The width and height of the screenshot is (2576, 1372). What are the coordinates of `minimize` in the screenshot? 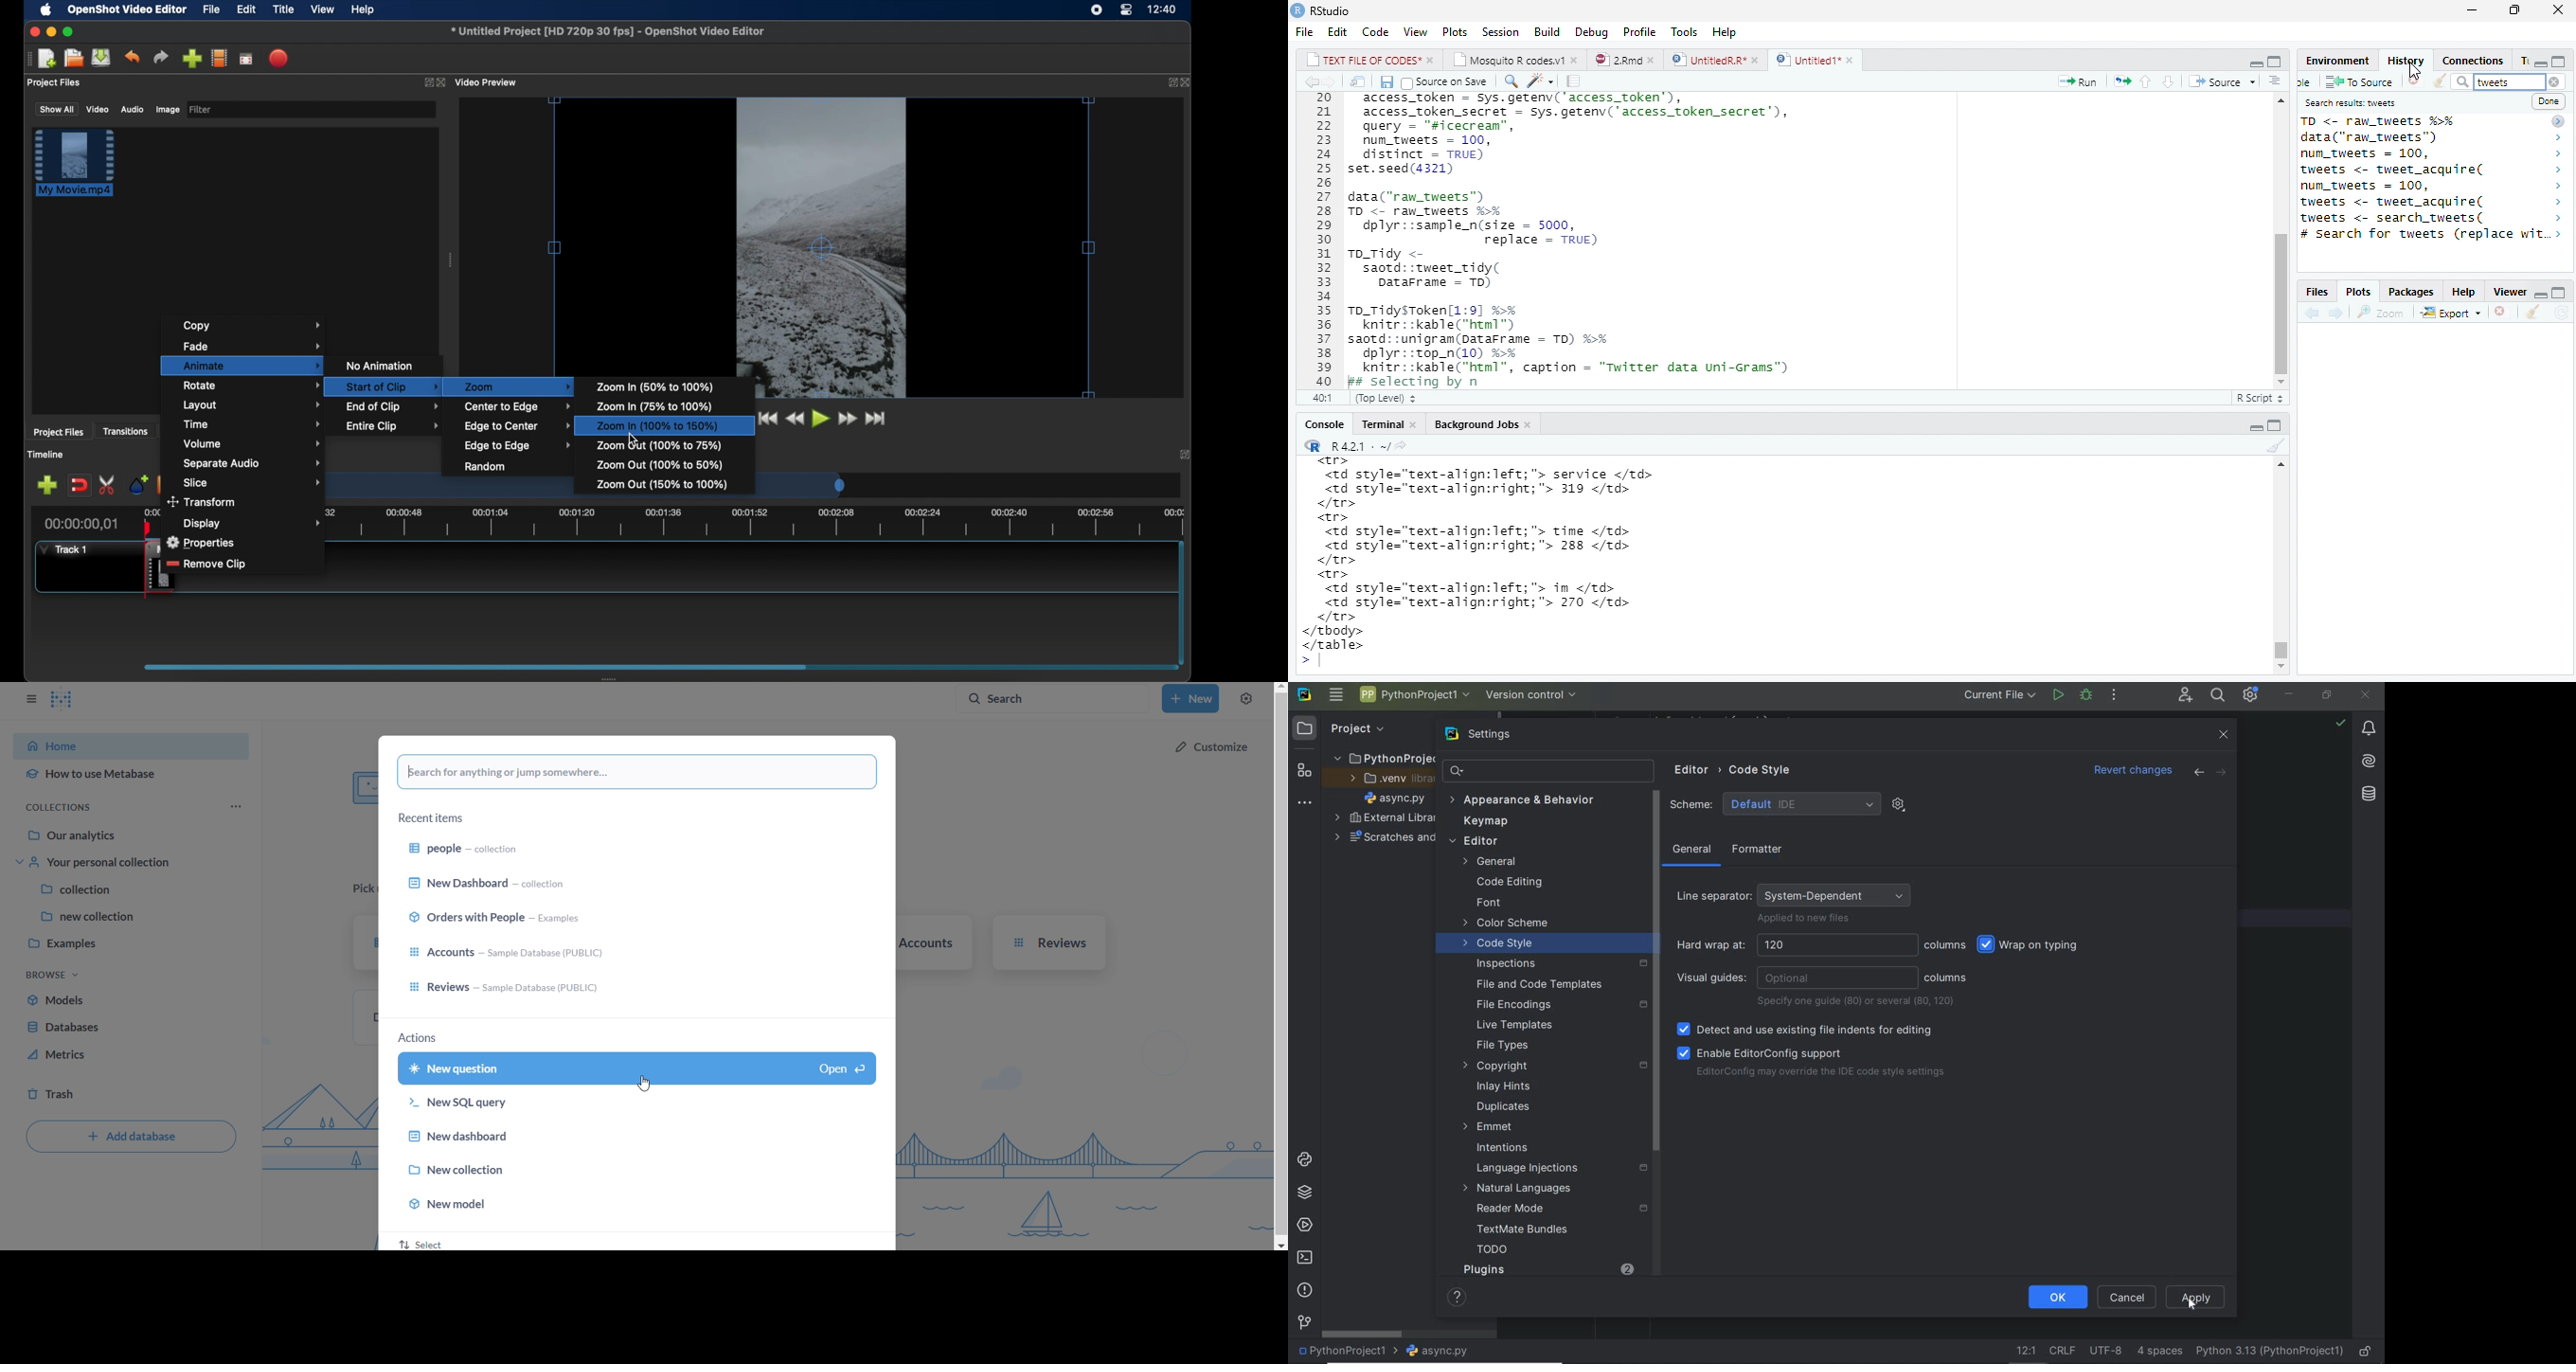 It's located at (2474, 10).